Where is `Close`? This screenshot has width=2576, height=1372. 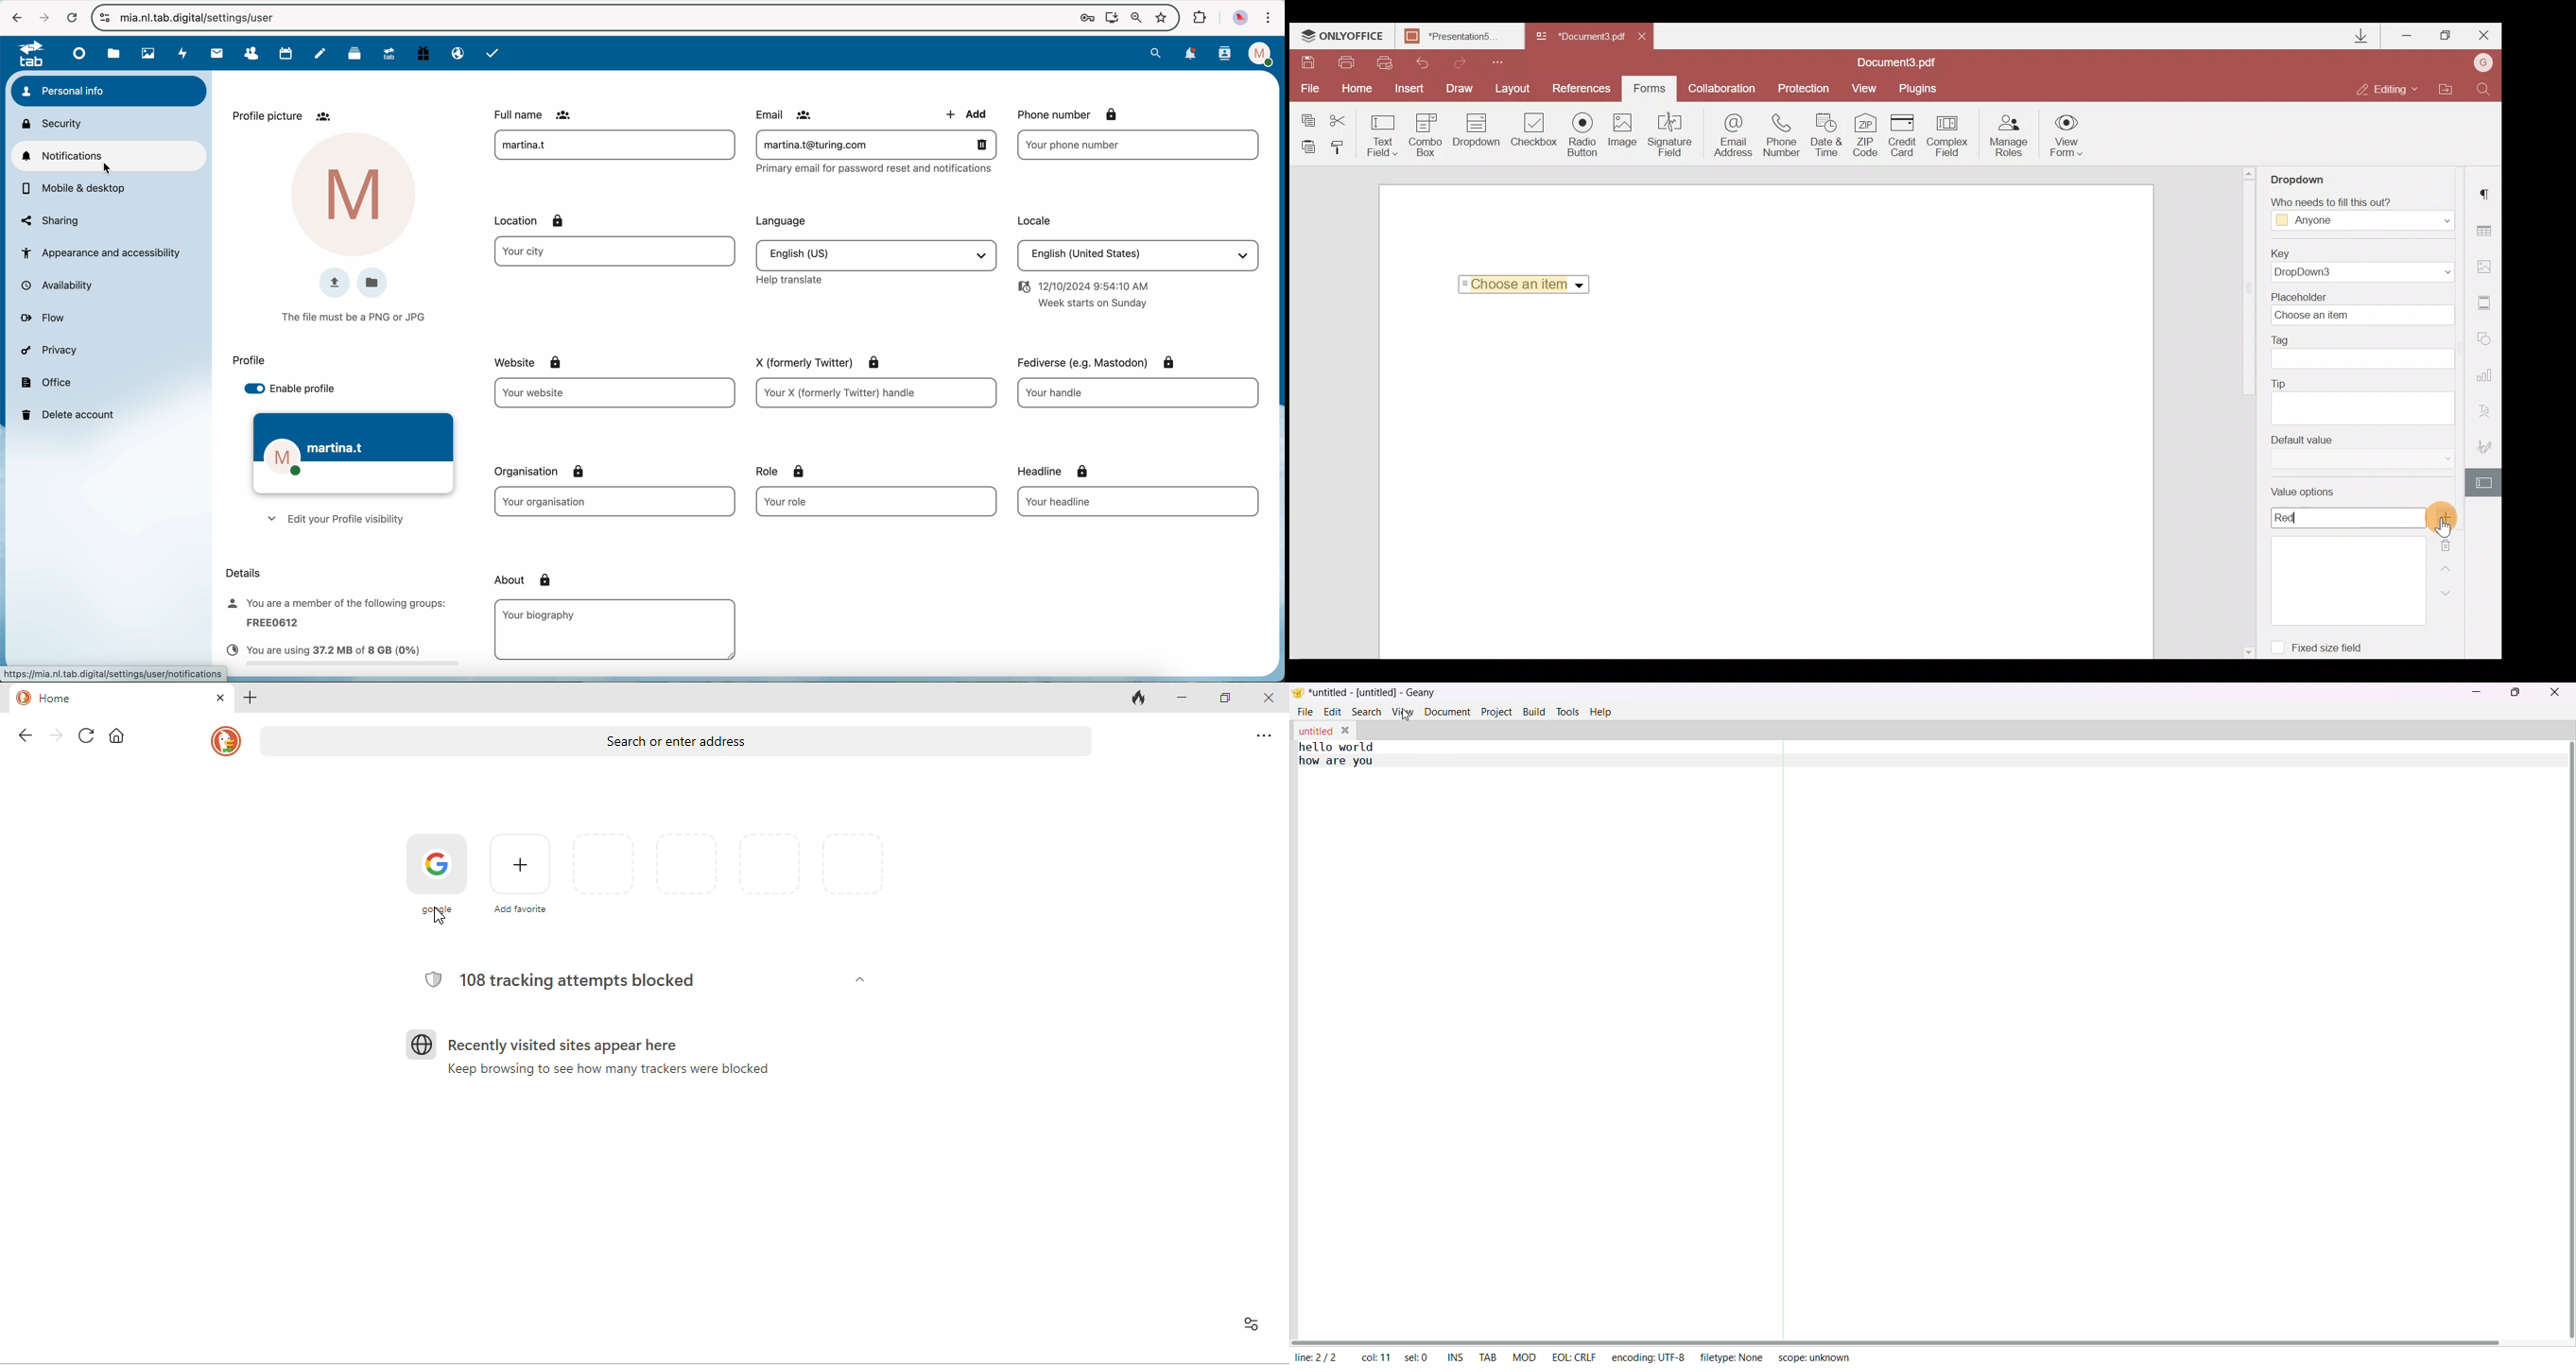 Close is located at coordinates (1649, 39).